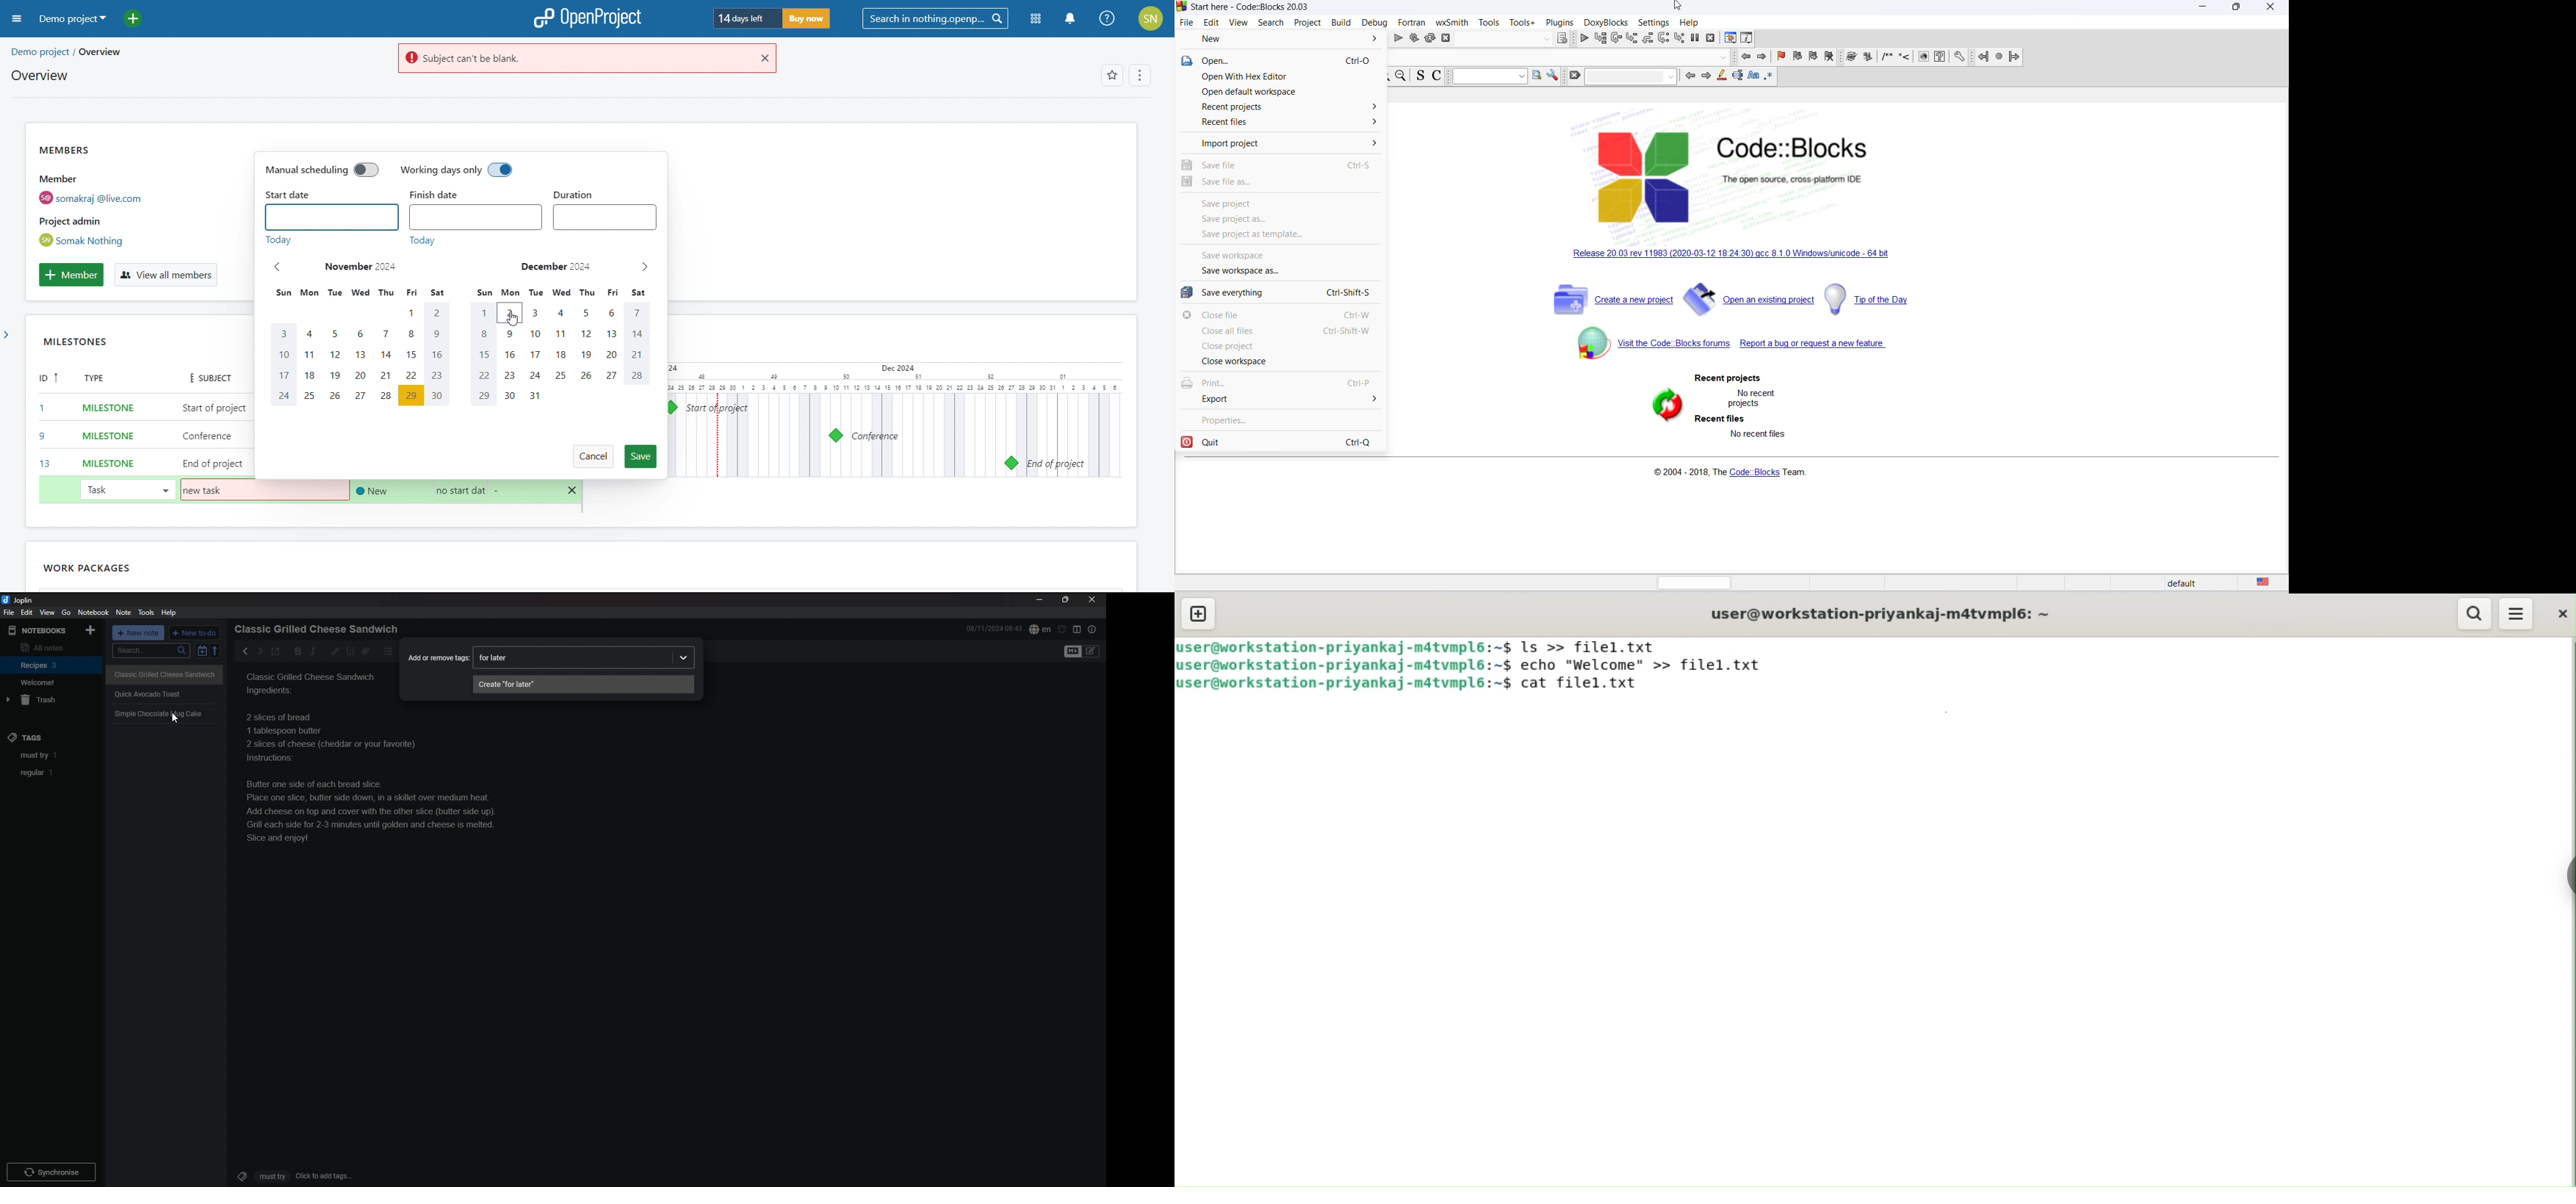  What do you see at coordinates (1748, 38) in the screenshot?
I see `various info` at bounding box center [1748, 38].